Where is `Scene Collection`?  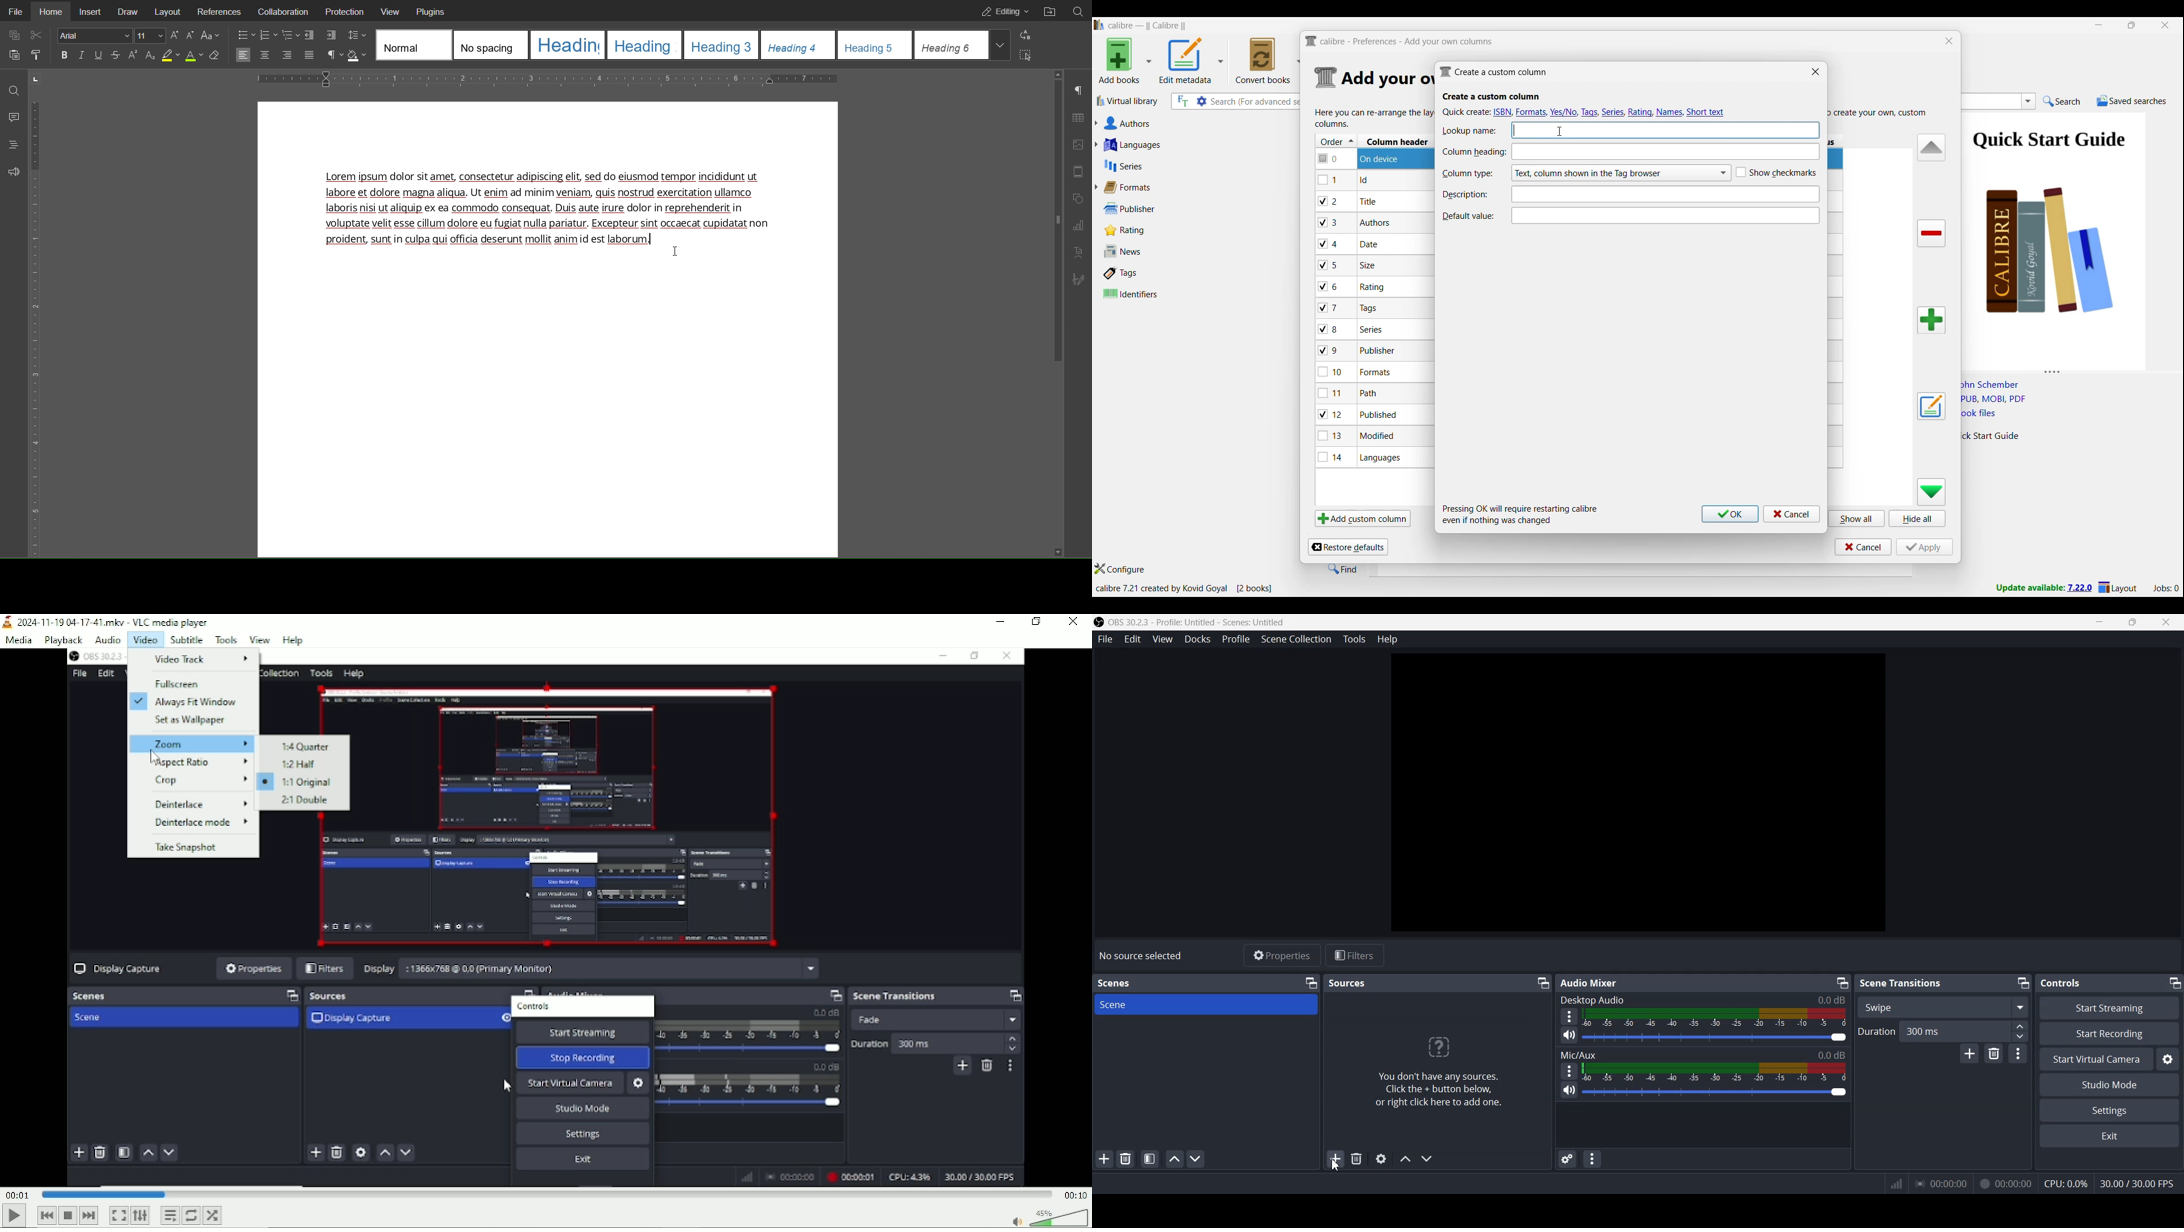 Scene Collection is located at coordinates (1297, 640).